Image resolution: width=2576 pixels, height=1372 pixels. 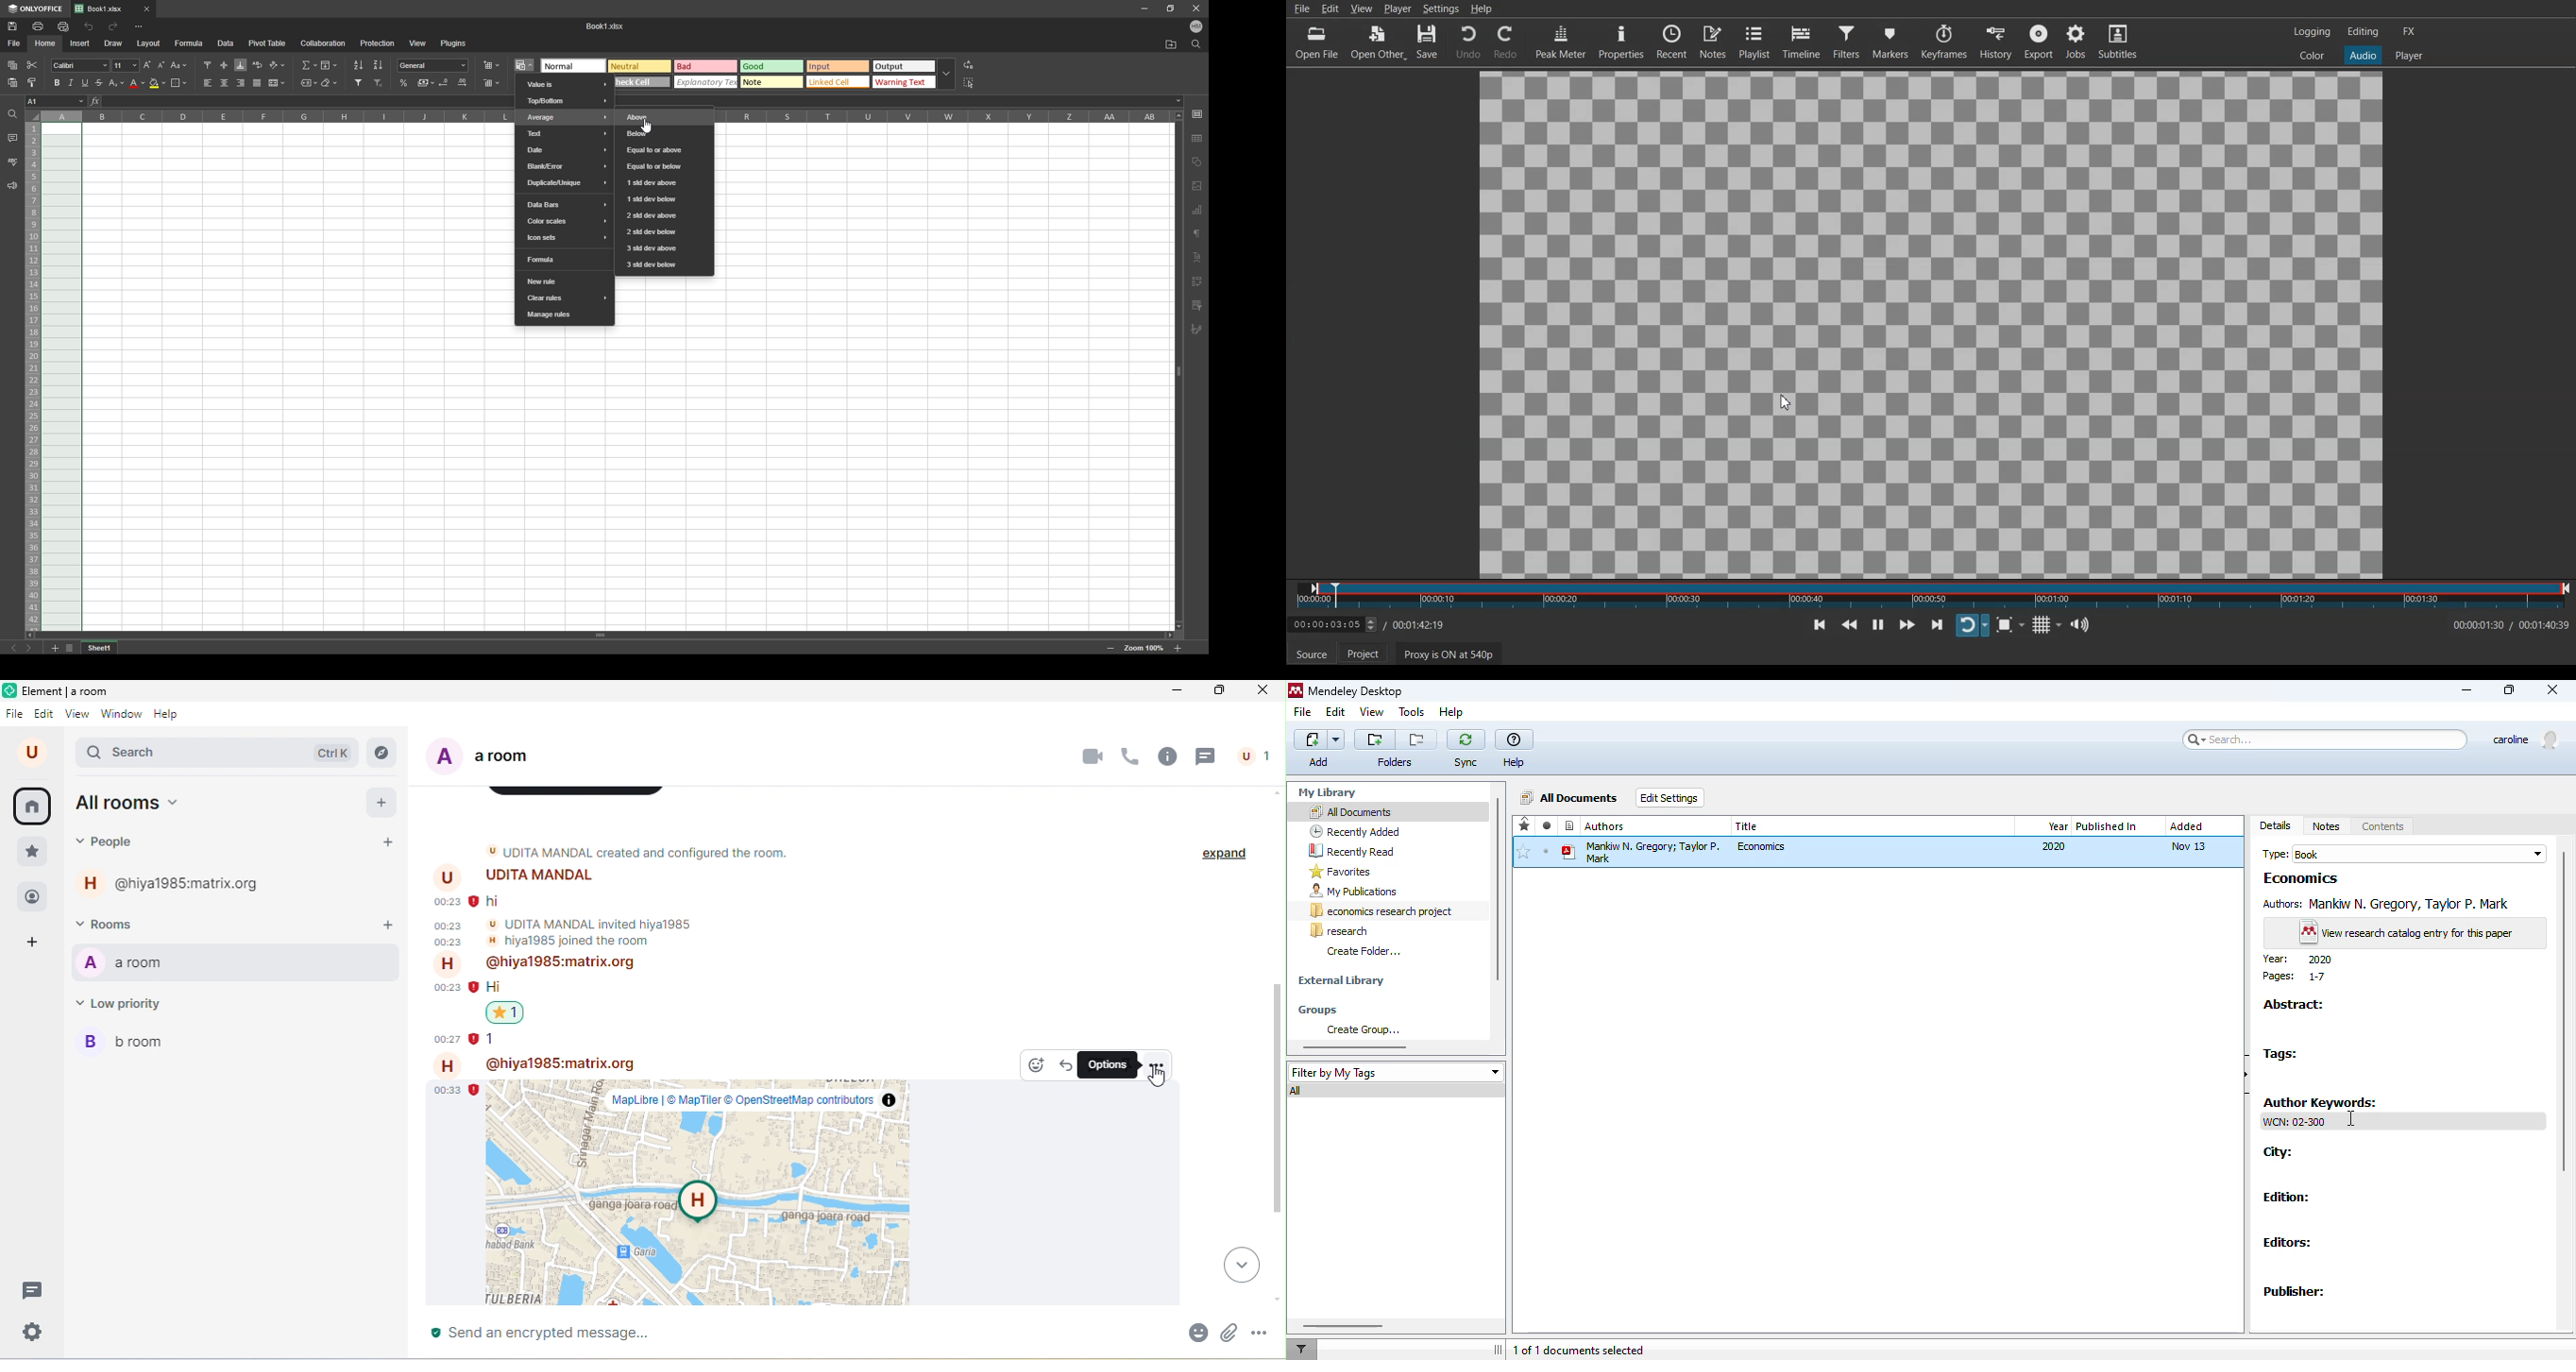 What do you see at coordinates (1355, 831) in the screenshot?
I see `recently added` at bounding box center [1355, 831].